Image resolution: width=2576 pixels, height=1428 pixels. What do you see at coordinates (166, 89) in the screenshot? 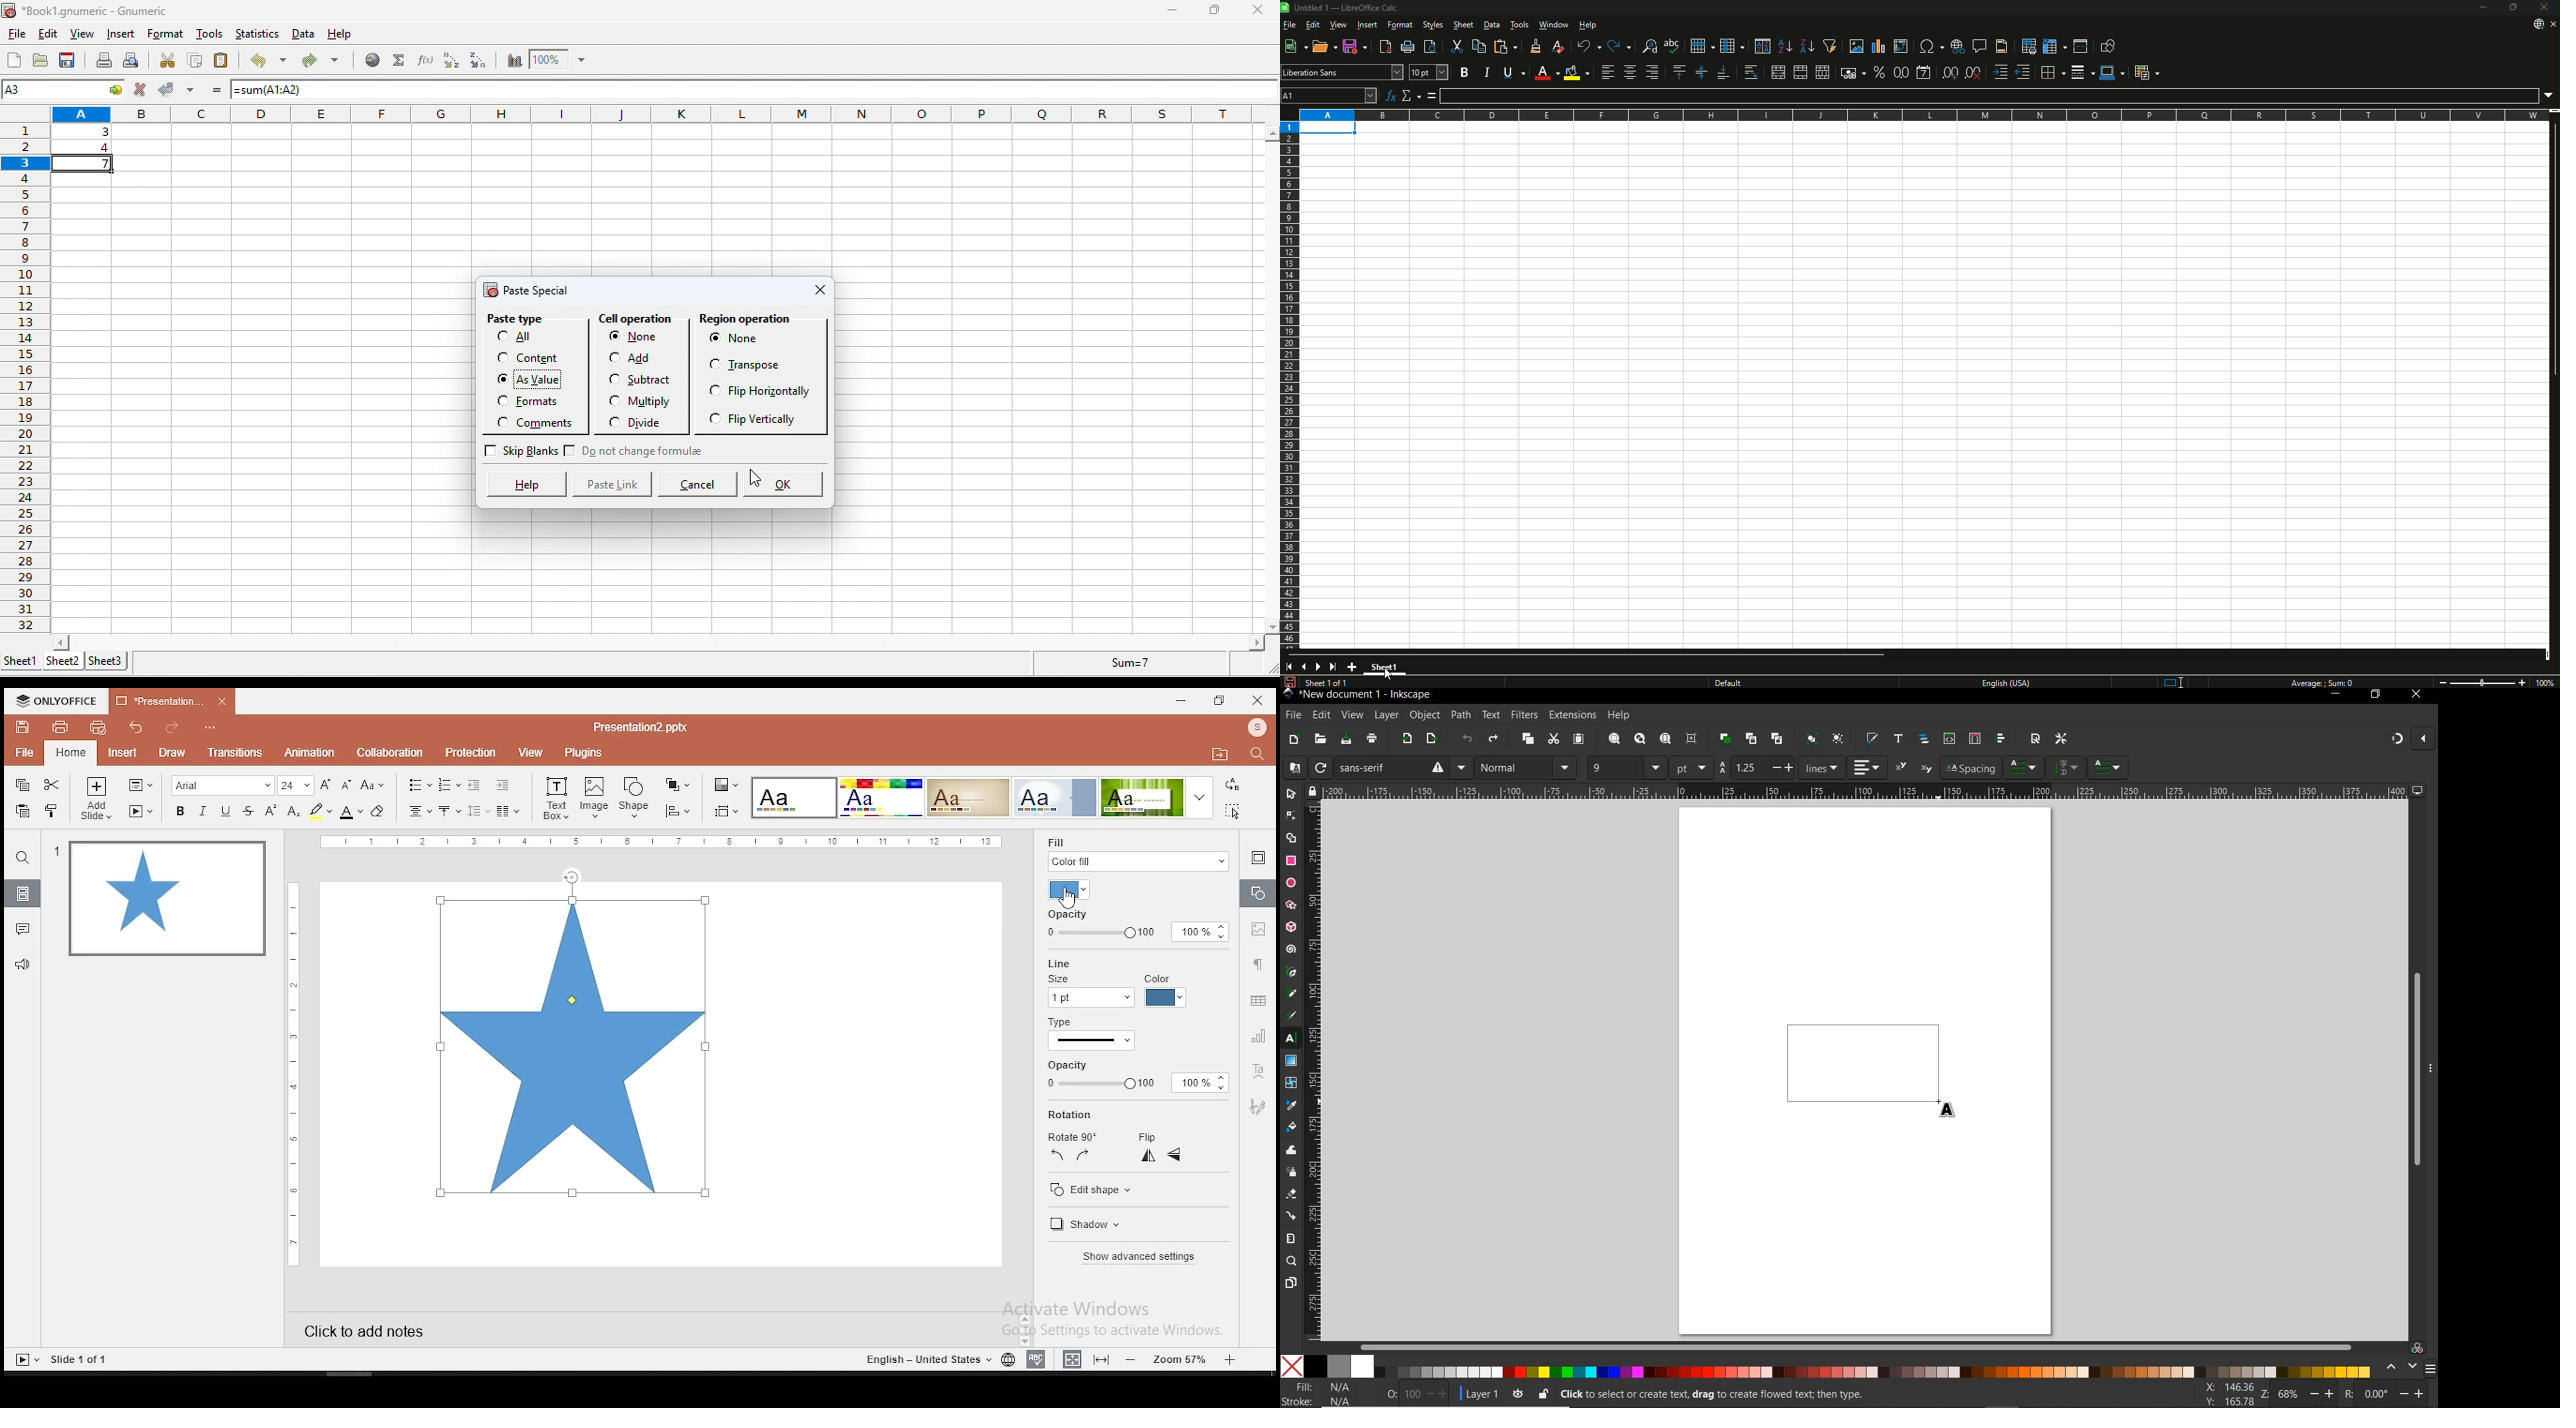
I see `accept` at bounding box center [166, 89].